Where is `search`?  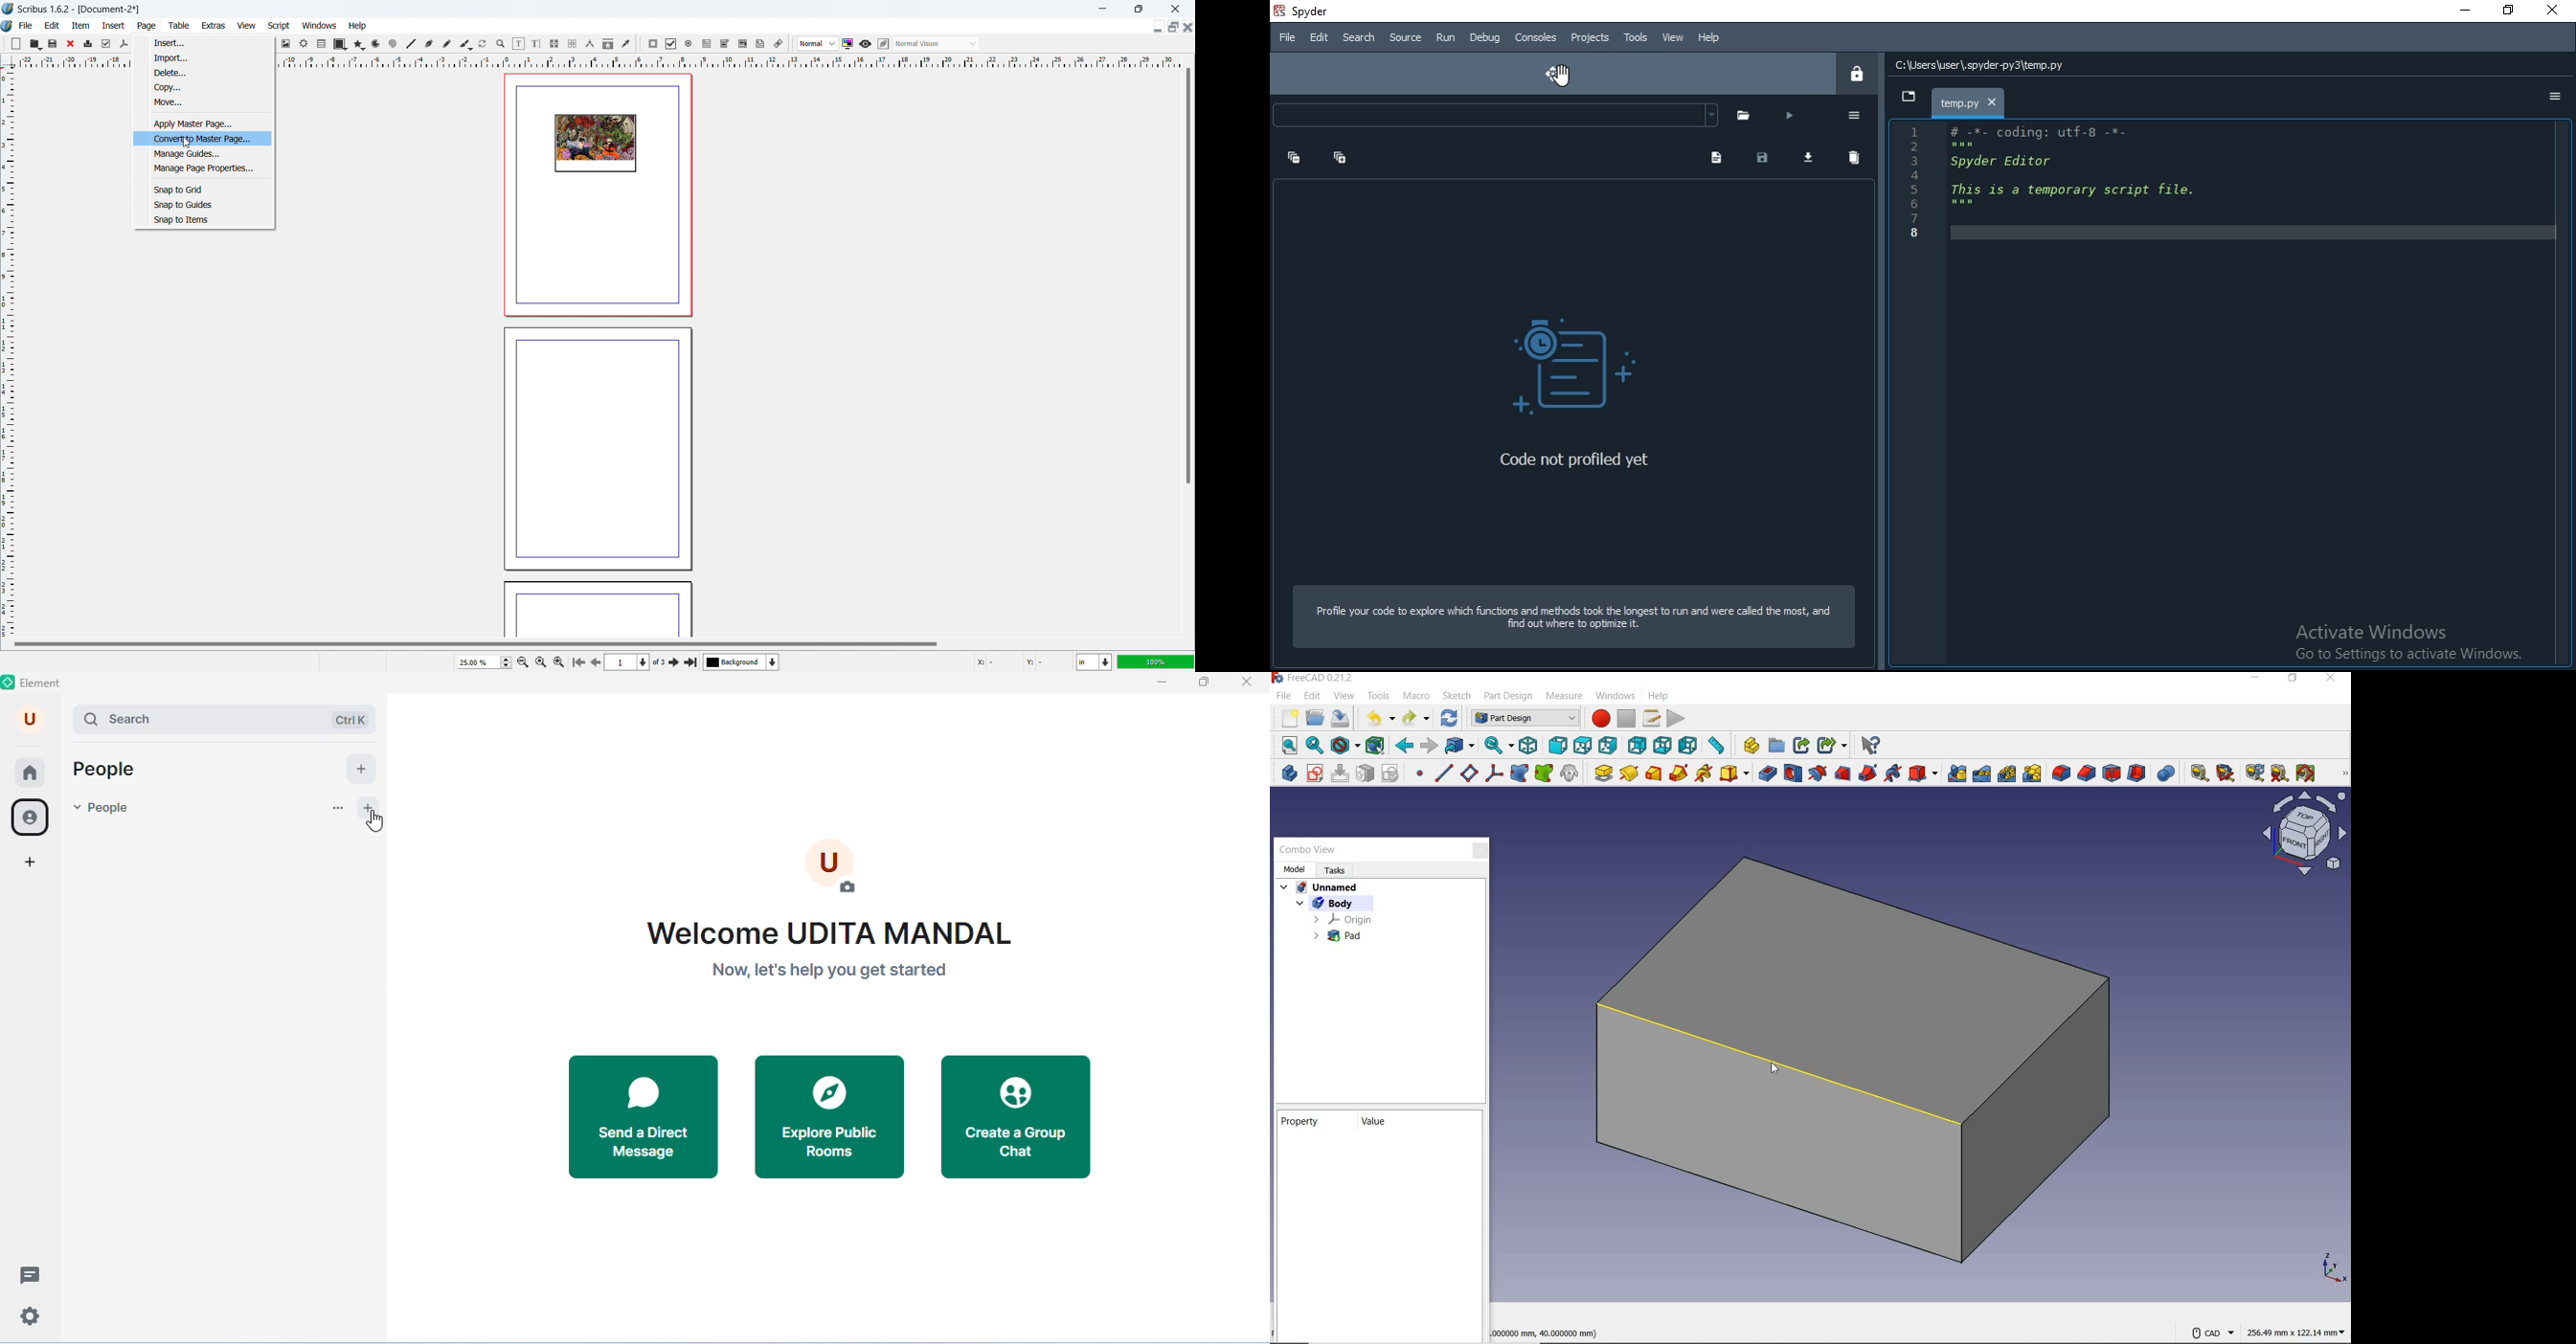
search is located at coordinates (183, 719).